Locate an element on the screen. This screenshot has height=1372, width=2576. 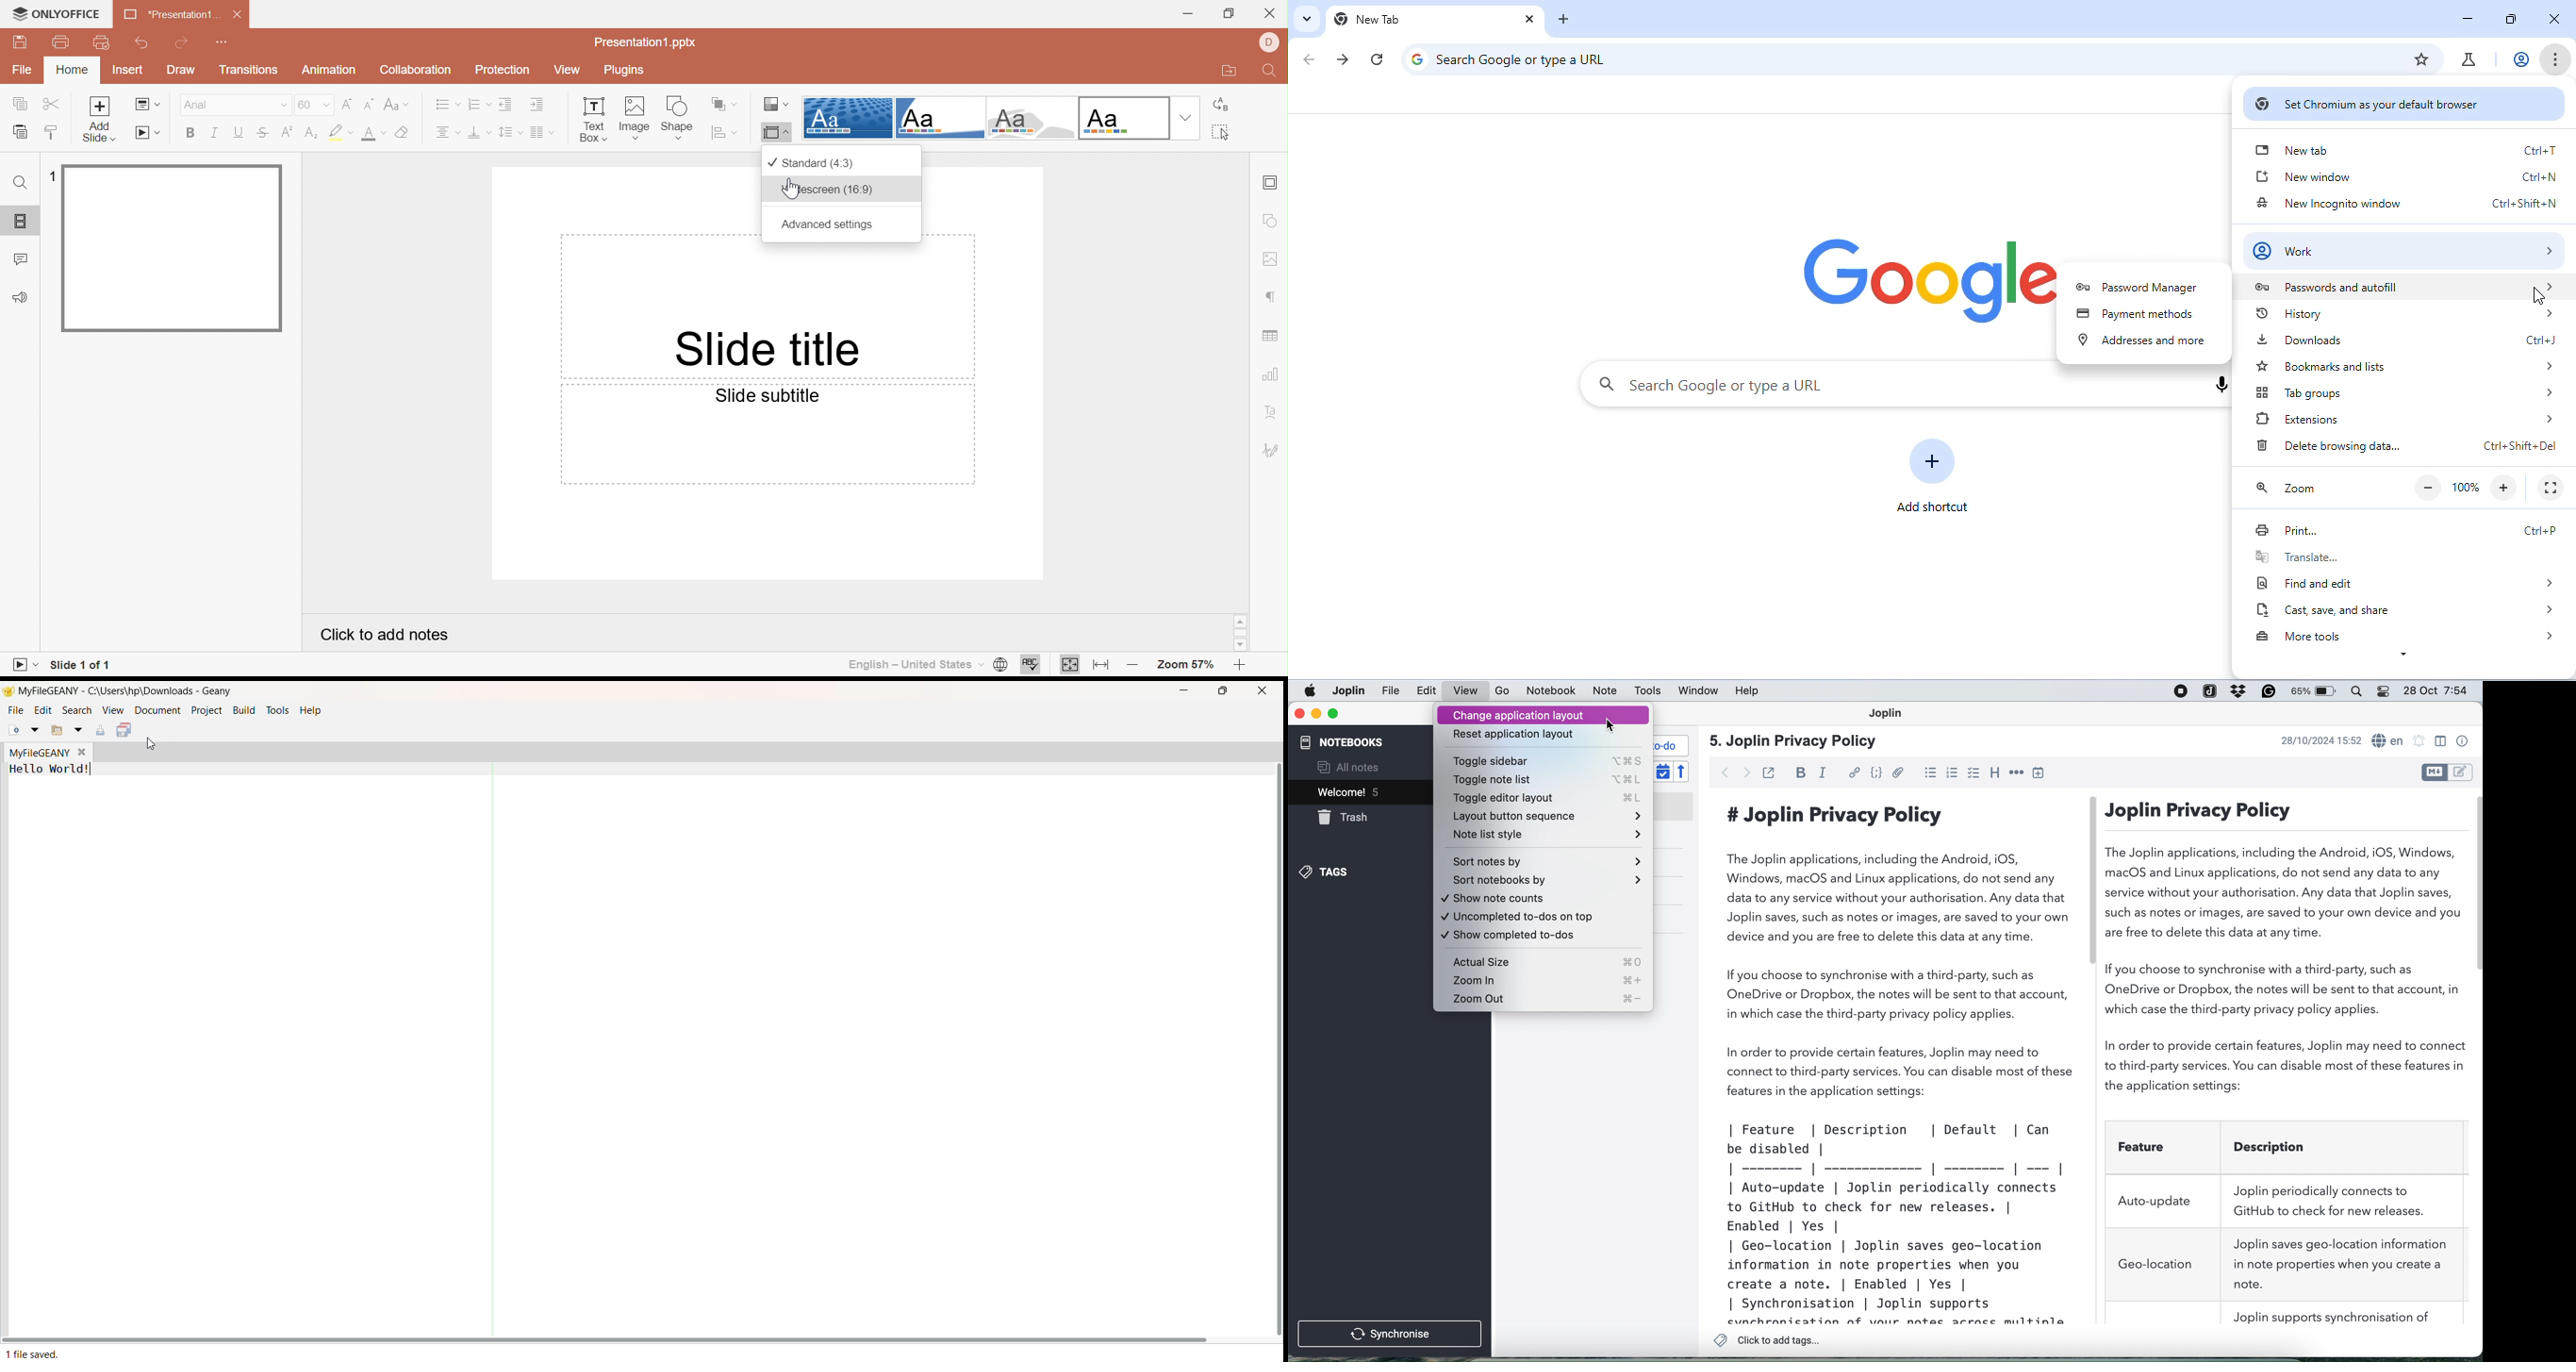
translate... is located at coordinates (2402, 556).